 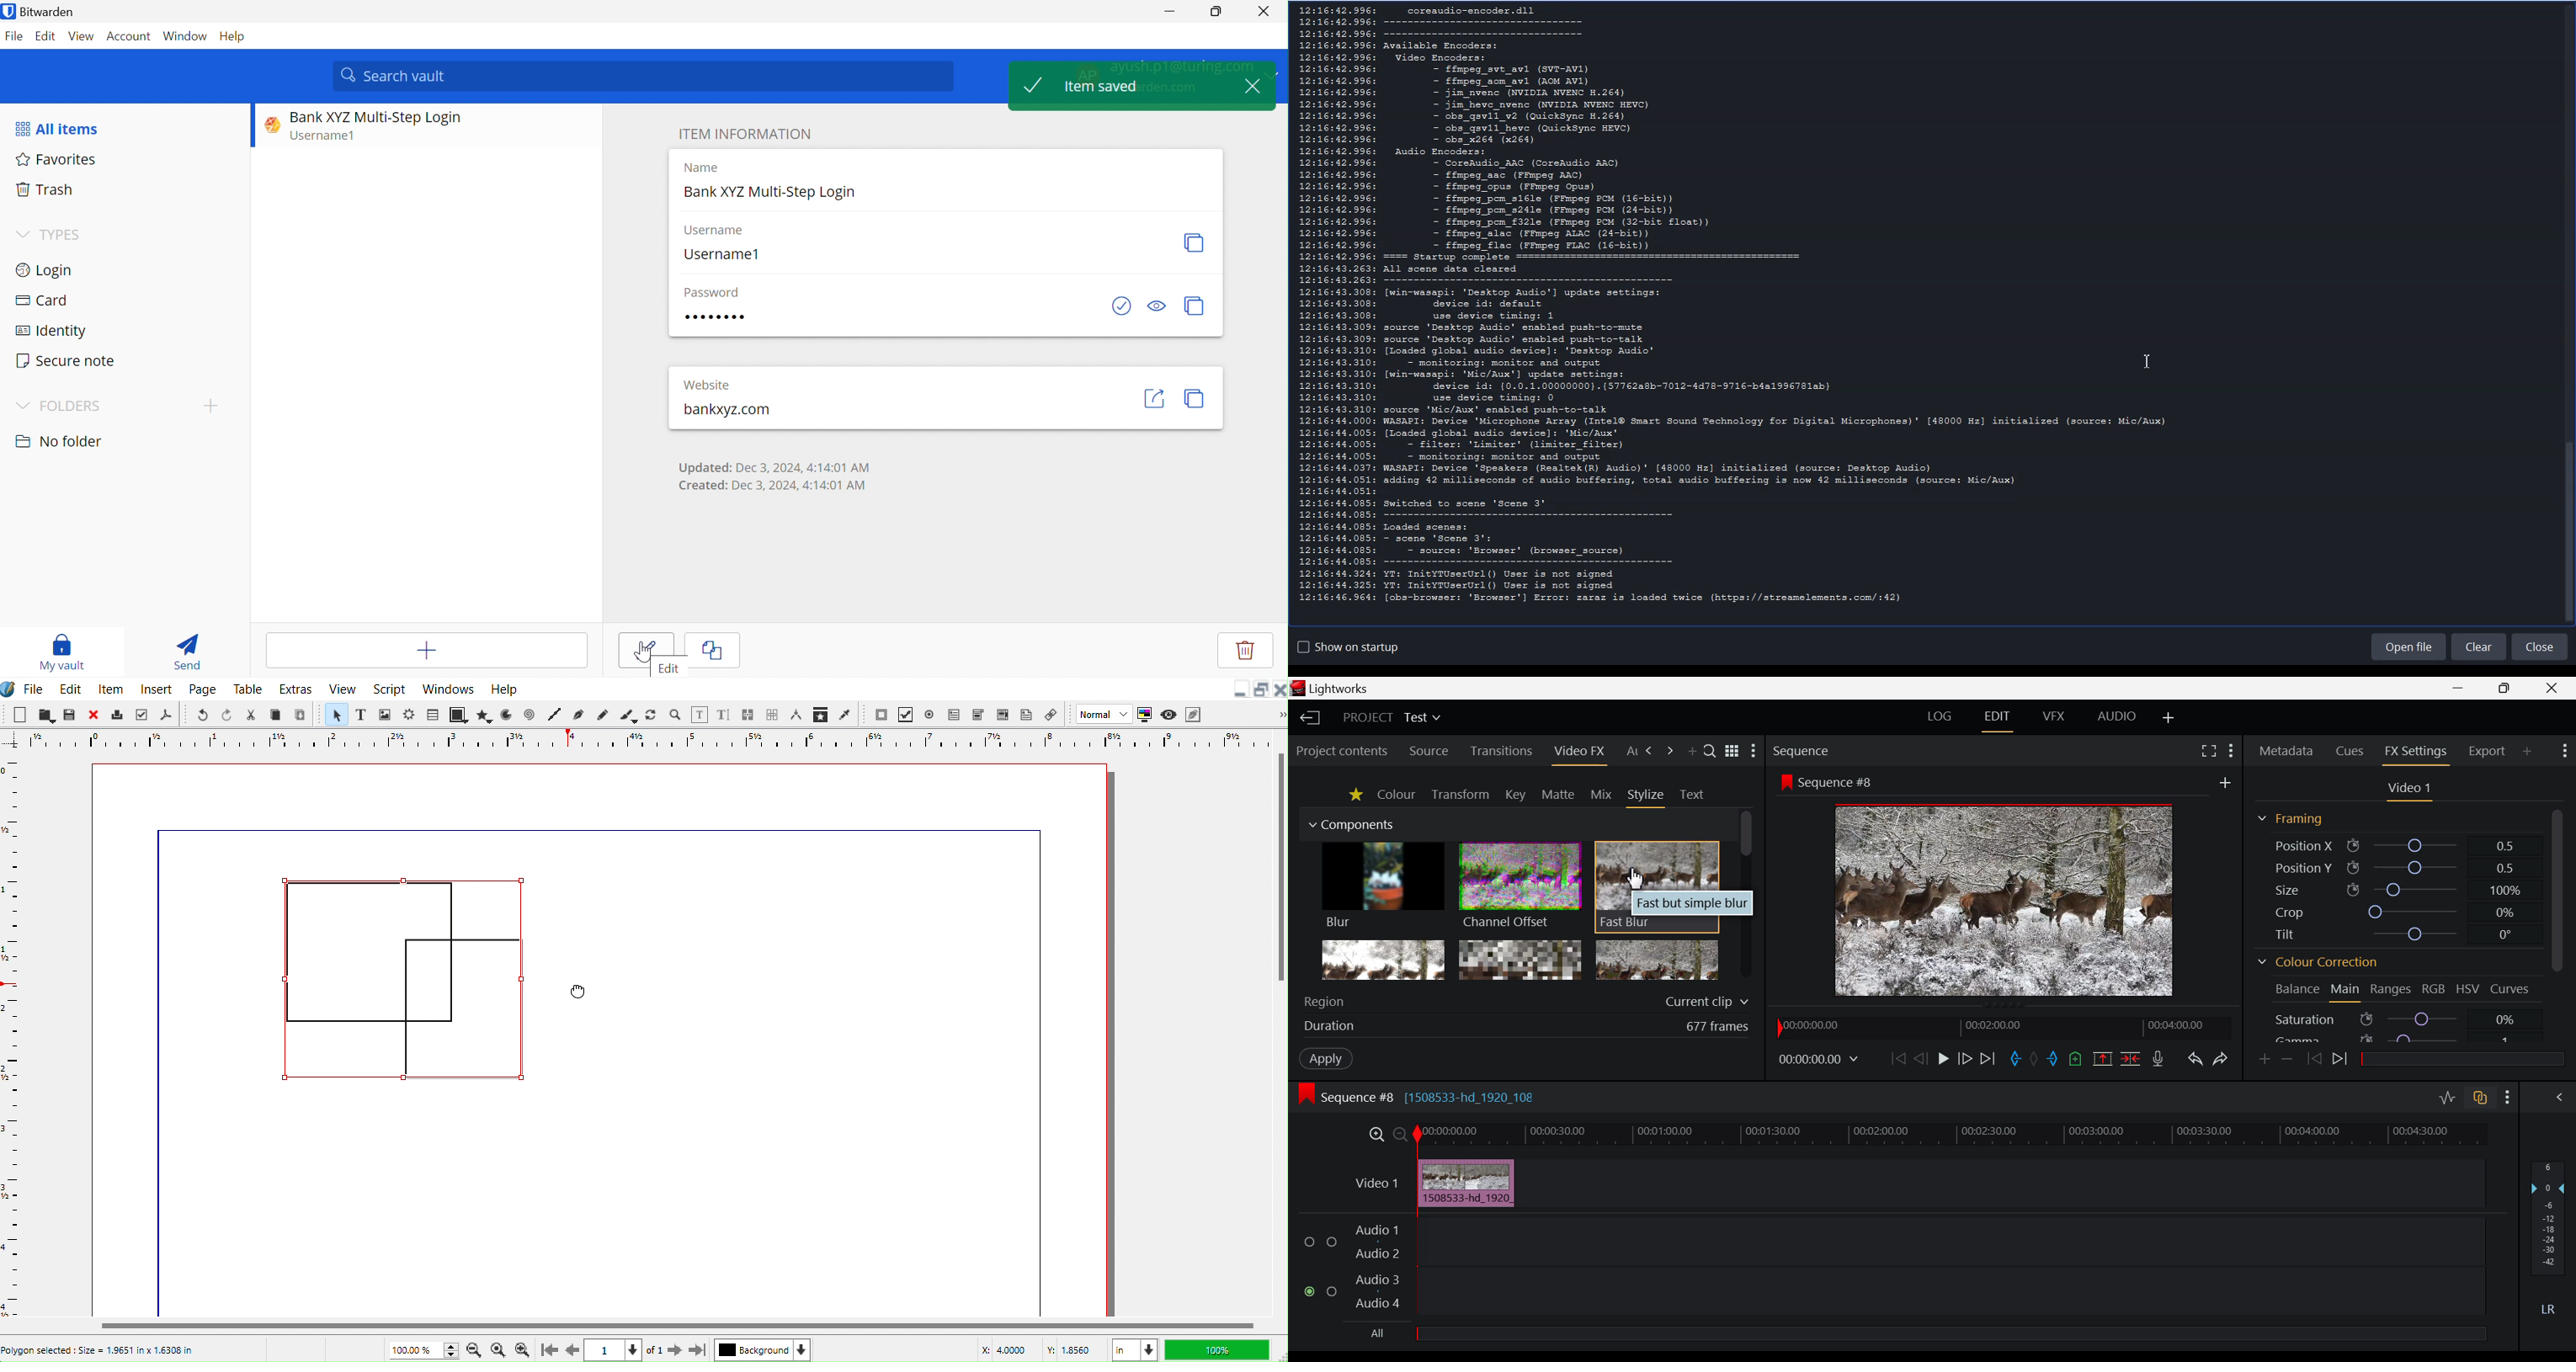 I want to click on Edit in Preview mode, so click(x=1193, y=713).